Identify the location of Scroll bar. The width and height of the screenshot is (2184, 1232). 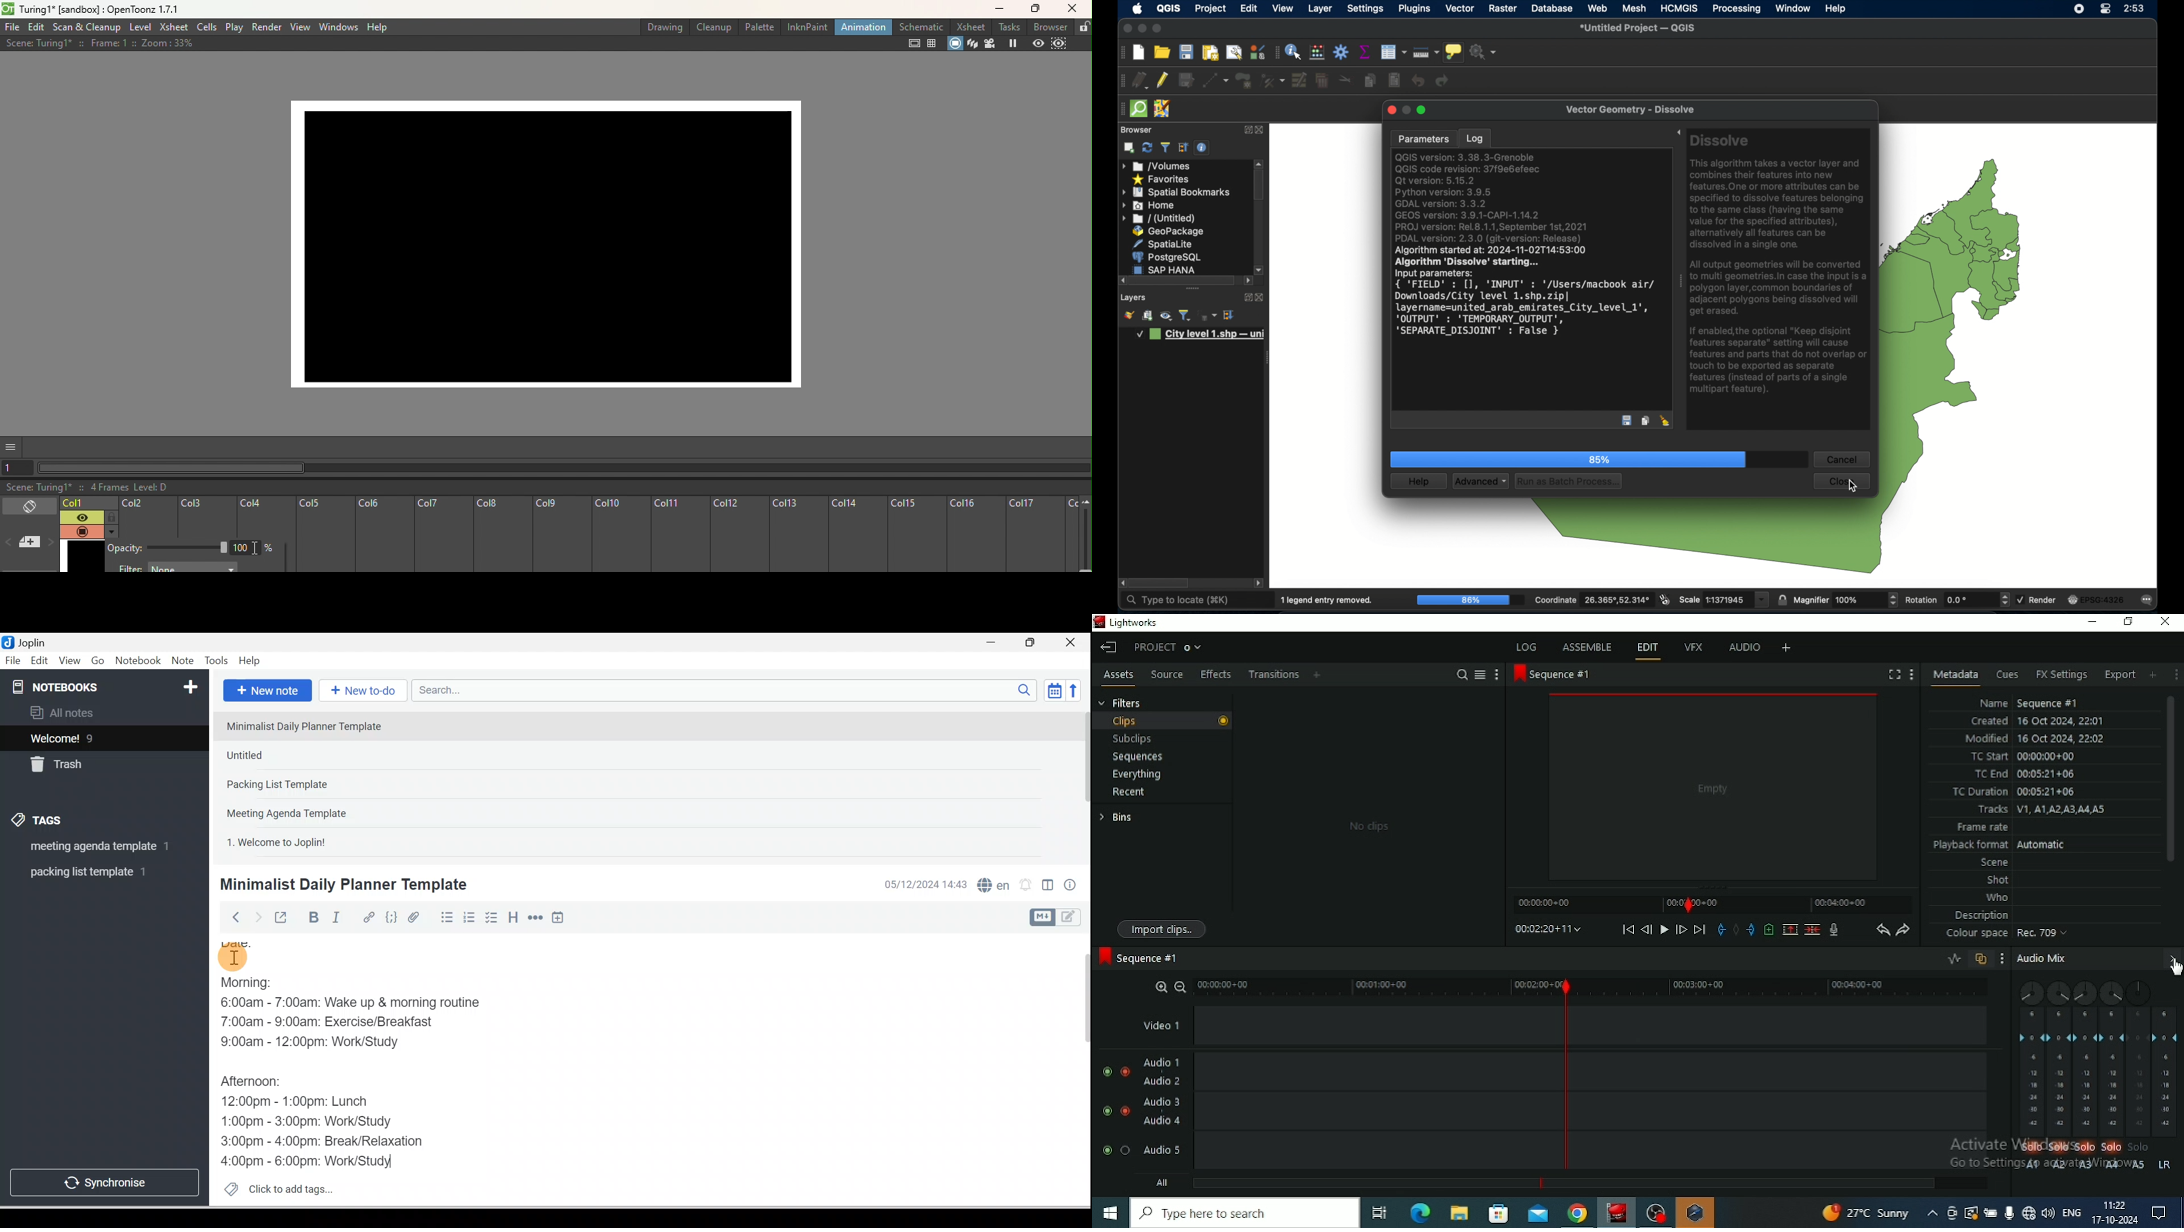
(1079, 1070).